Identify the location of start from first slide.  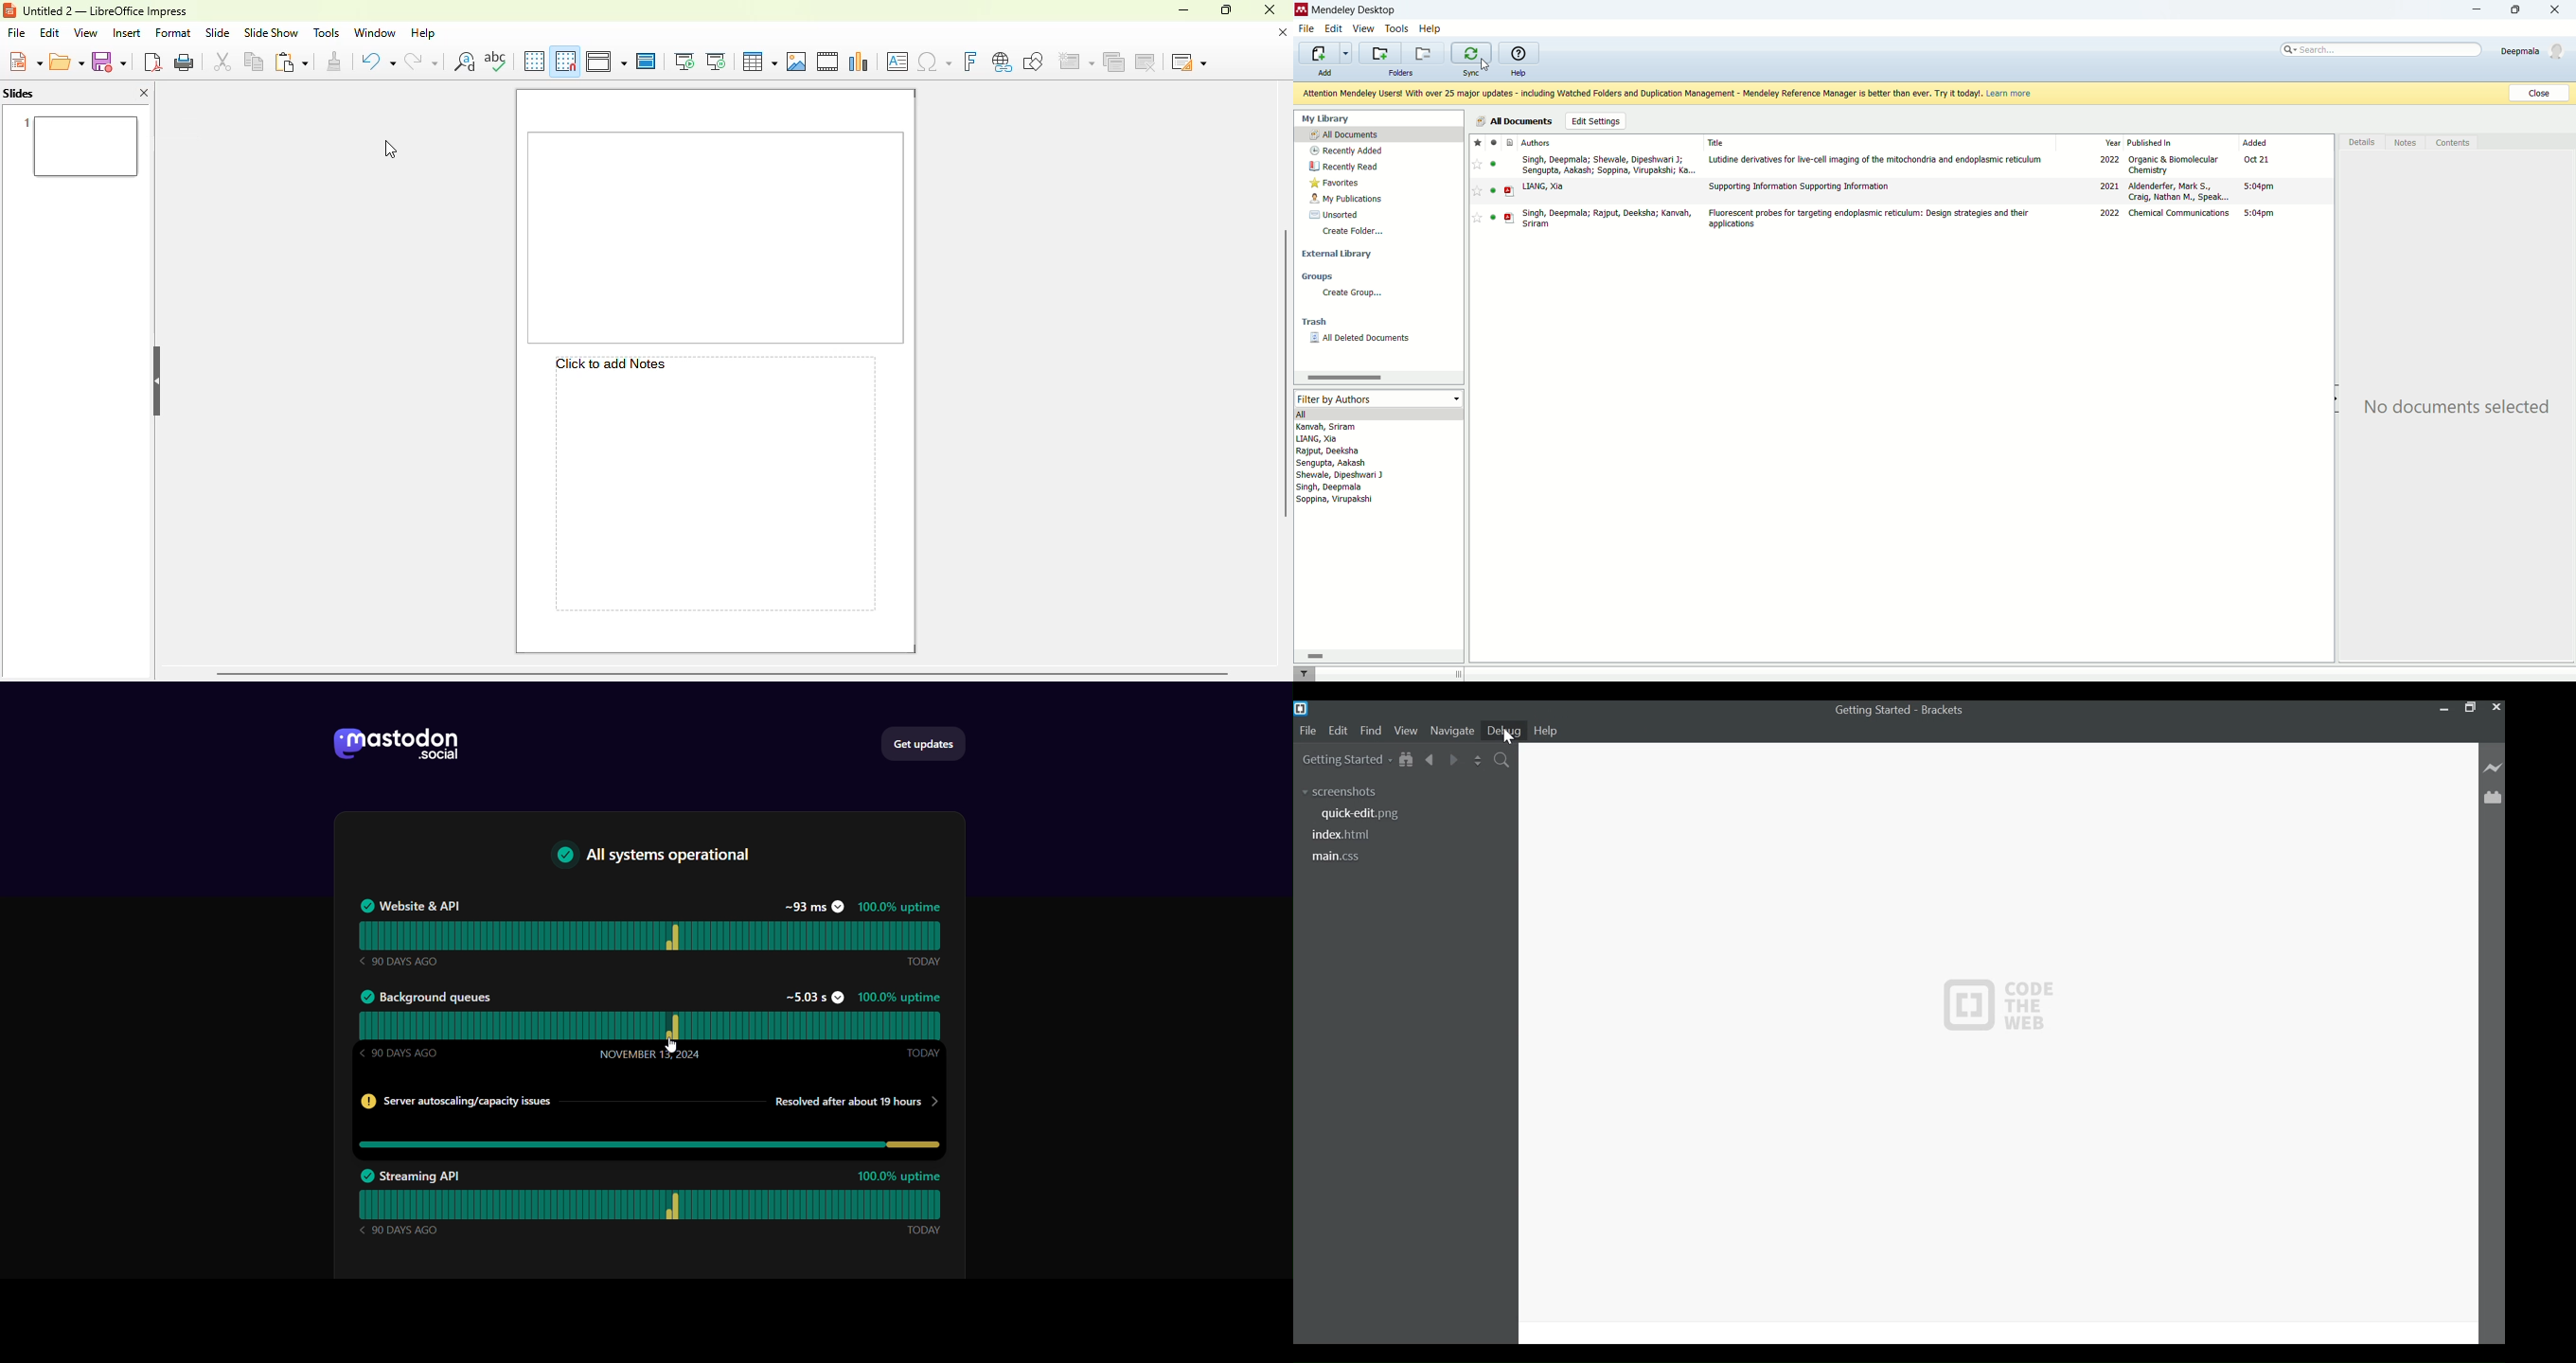
(684, 61).